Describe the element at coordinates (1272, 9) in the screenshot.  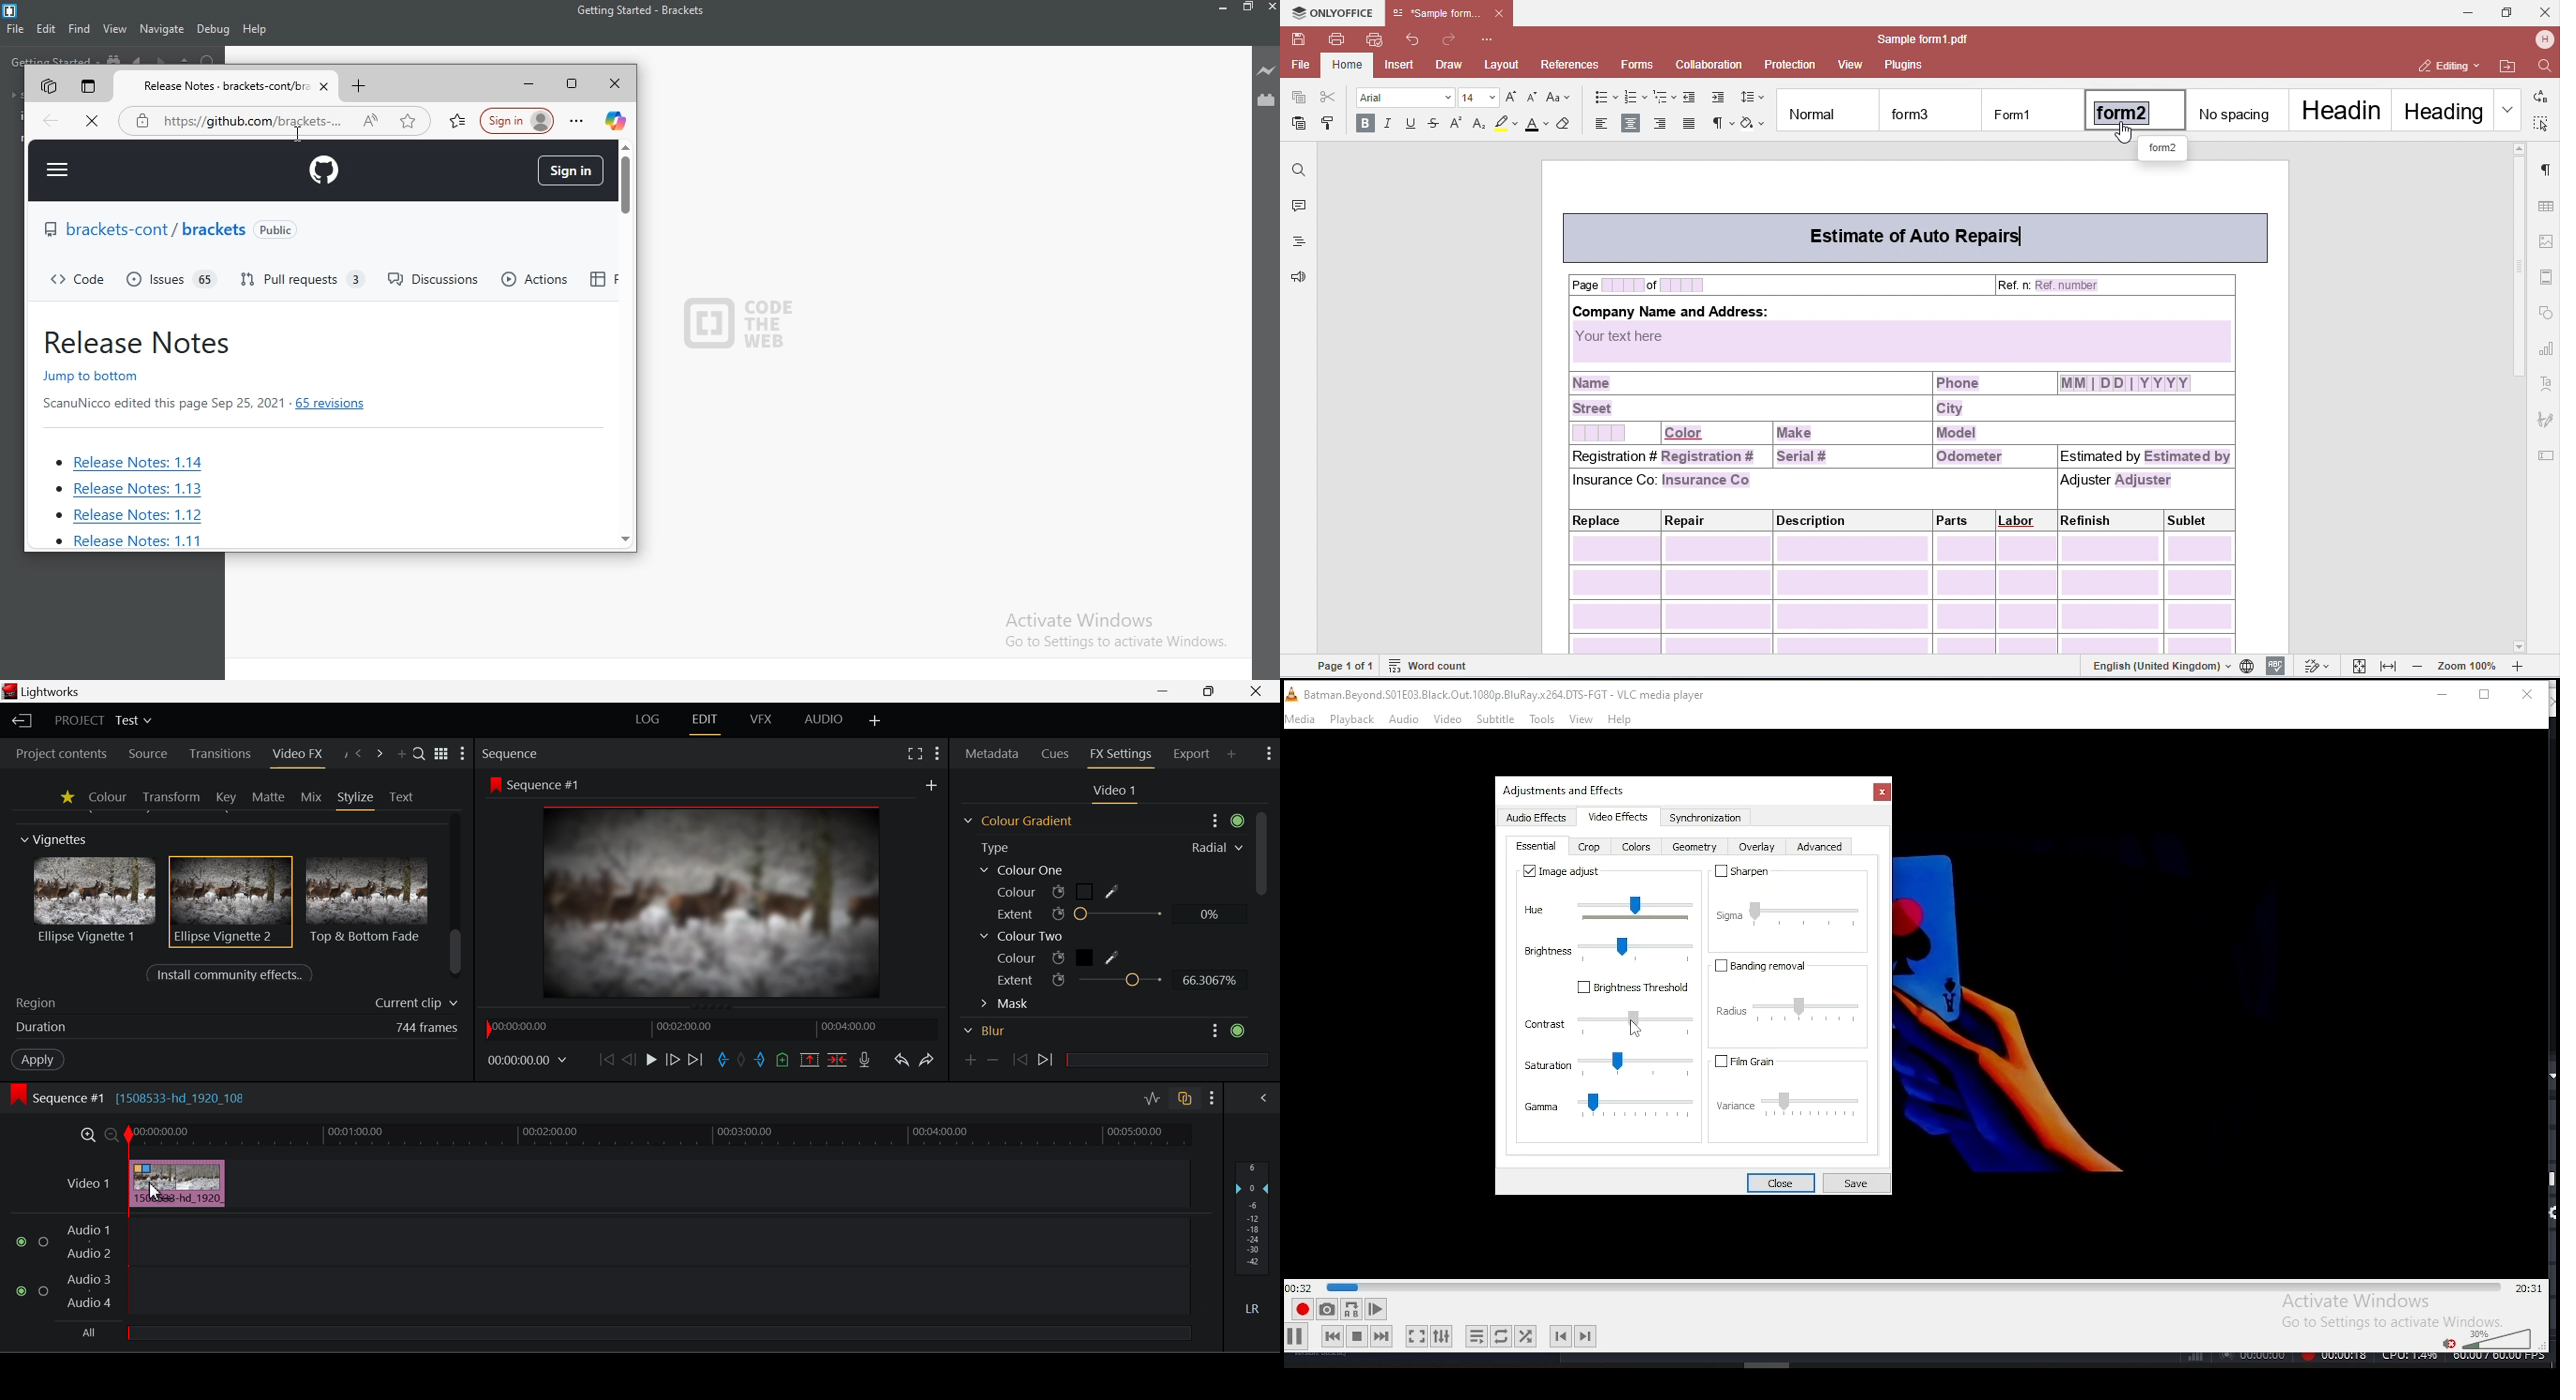
I see `Close` at that location.